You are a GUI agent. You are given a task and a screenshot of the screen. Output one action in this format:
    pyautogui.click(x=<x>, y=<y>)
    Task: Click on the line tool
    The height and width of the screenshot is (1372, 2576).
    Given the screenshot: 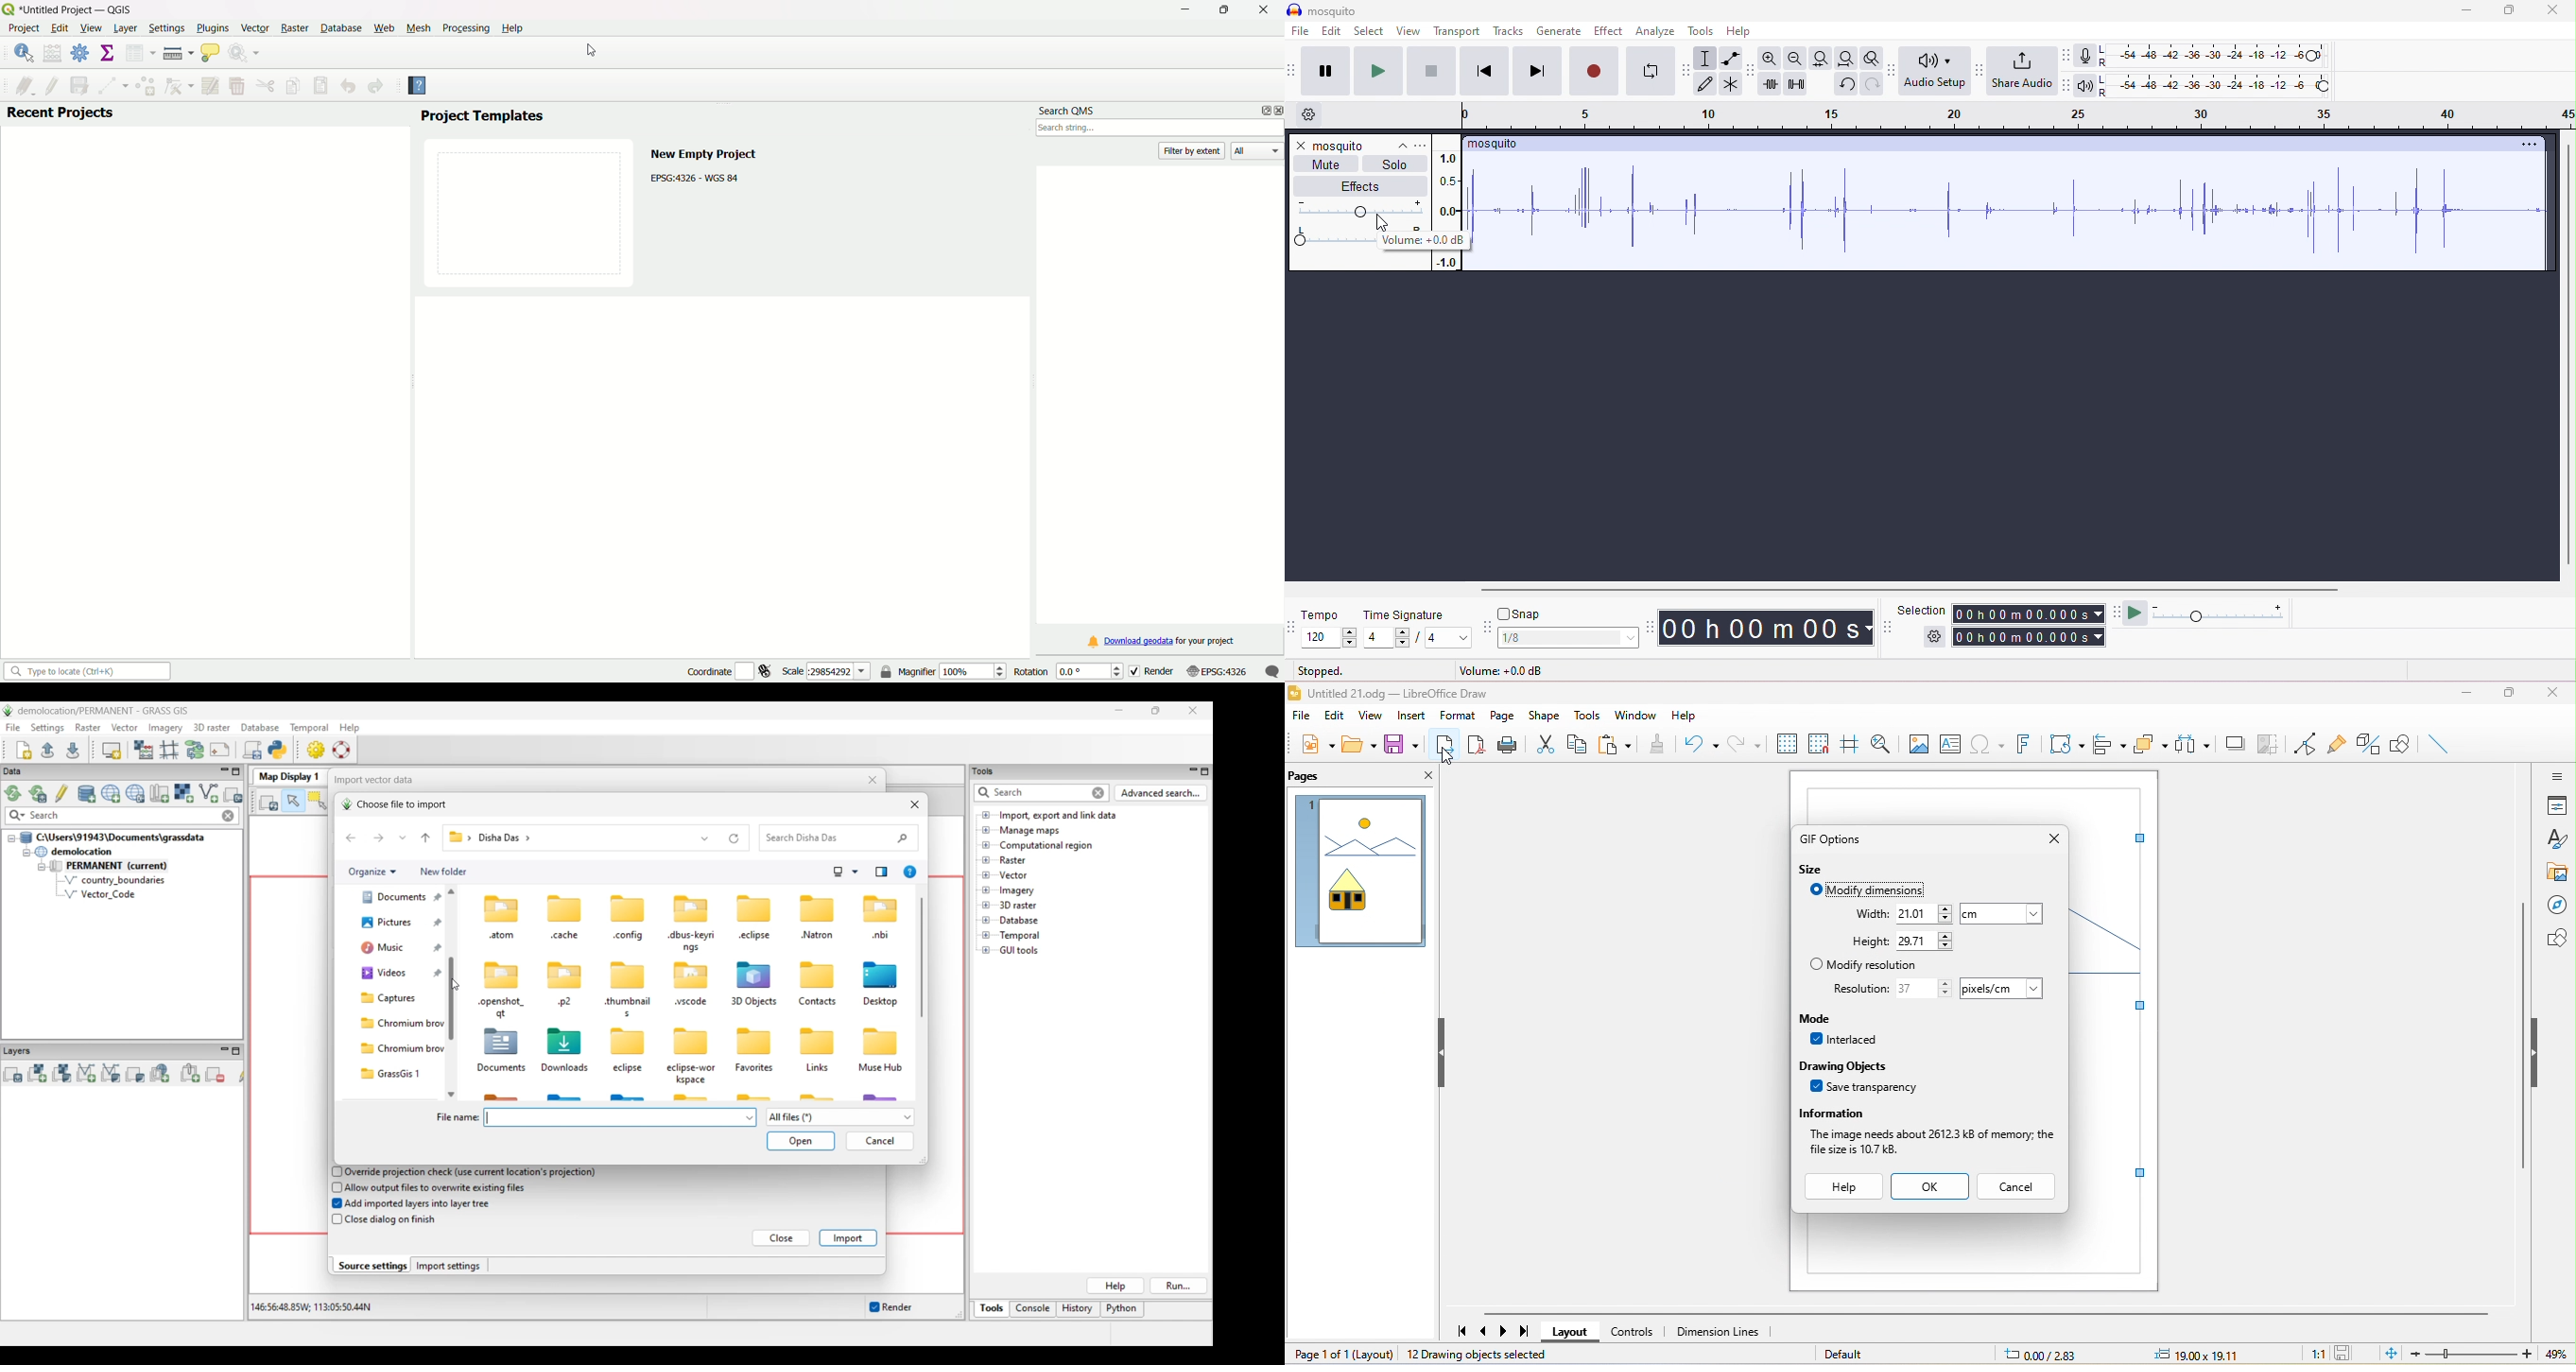 What is the action you would take?
    pyautogui.click(x=2442, y=746)
    